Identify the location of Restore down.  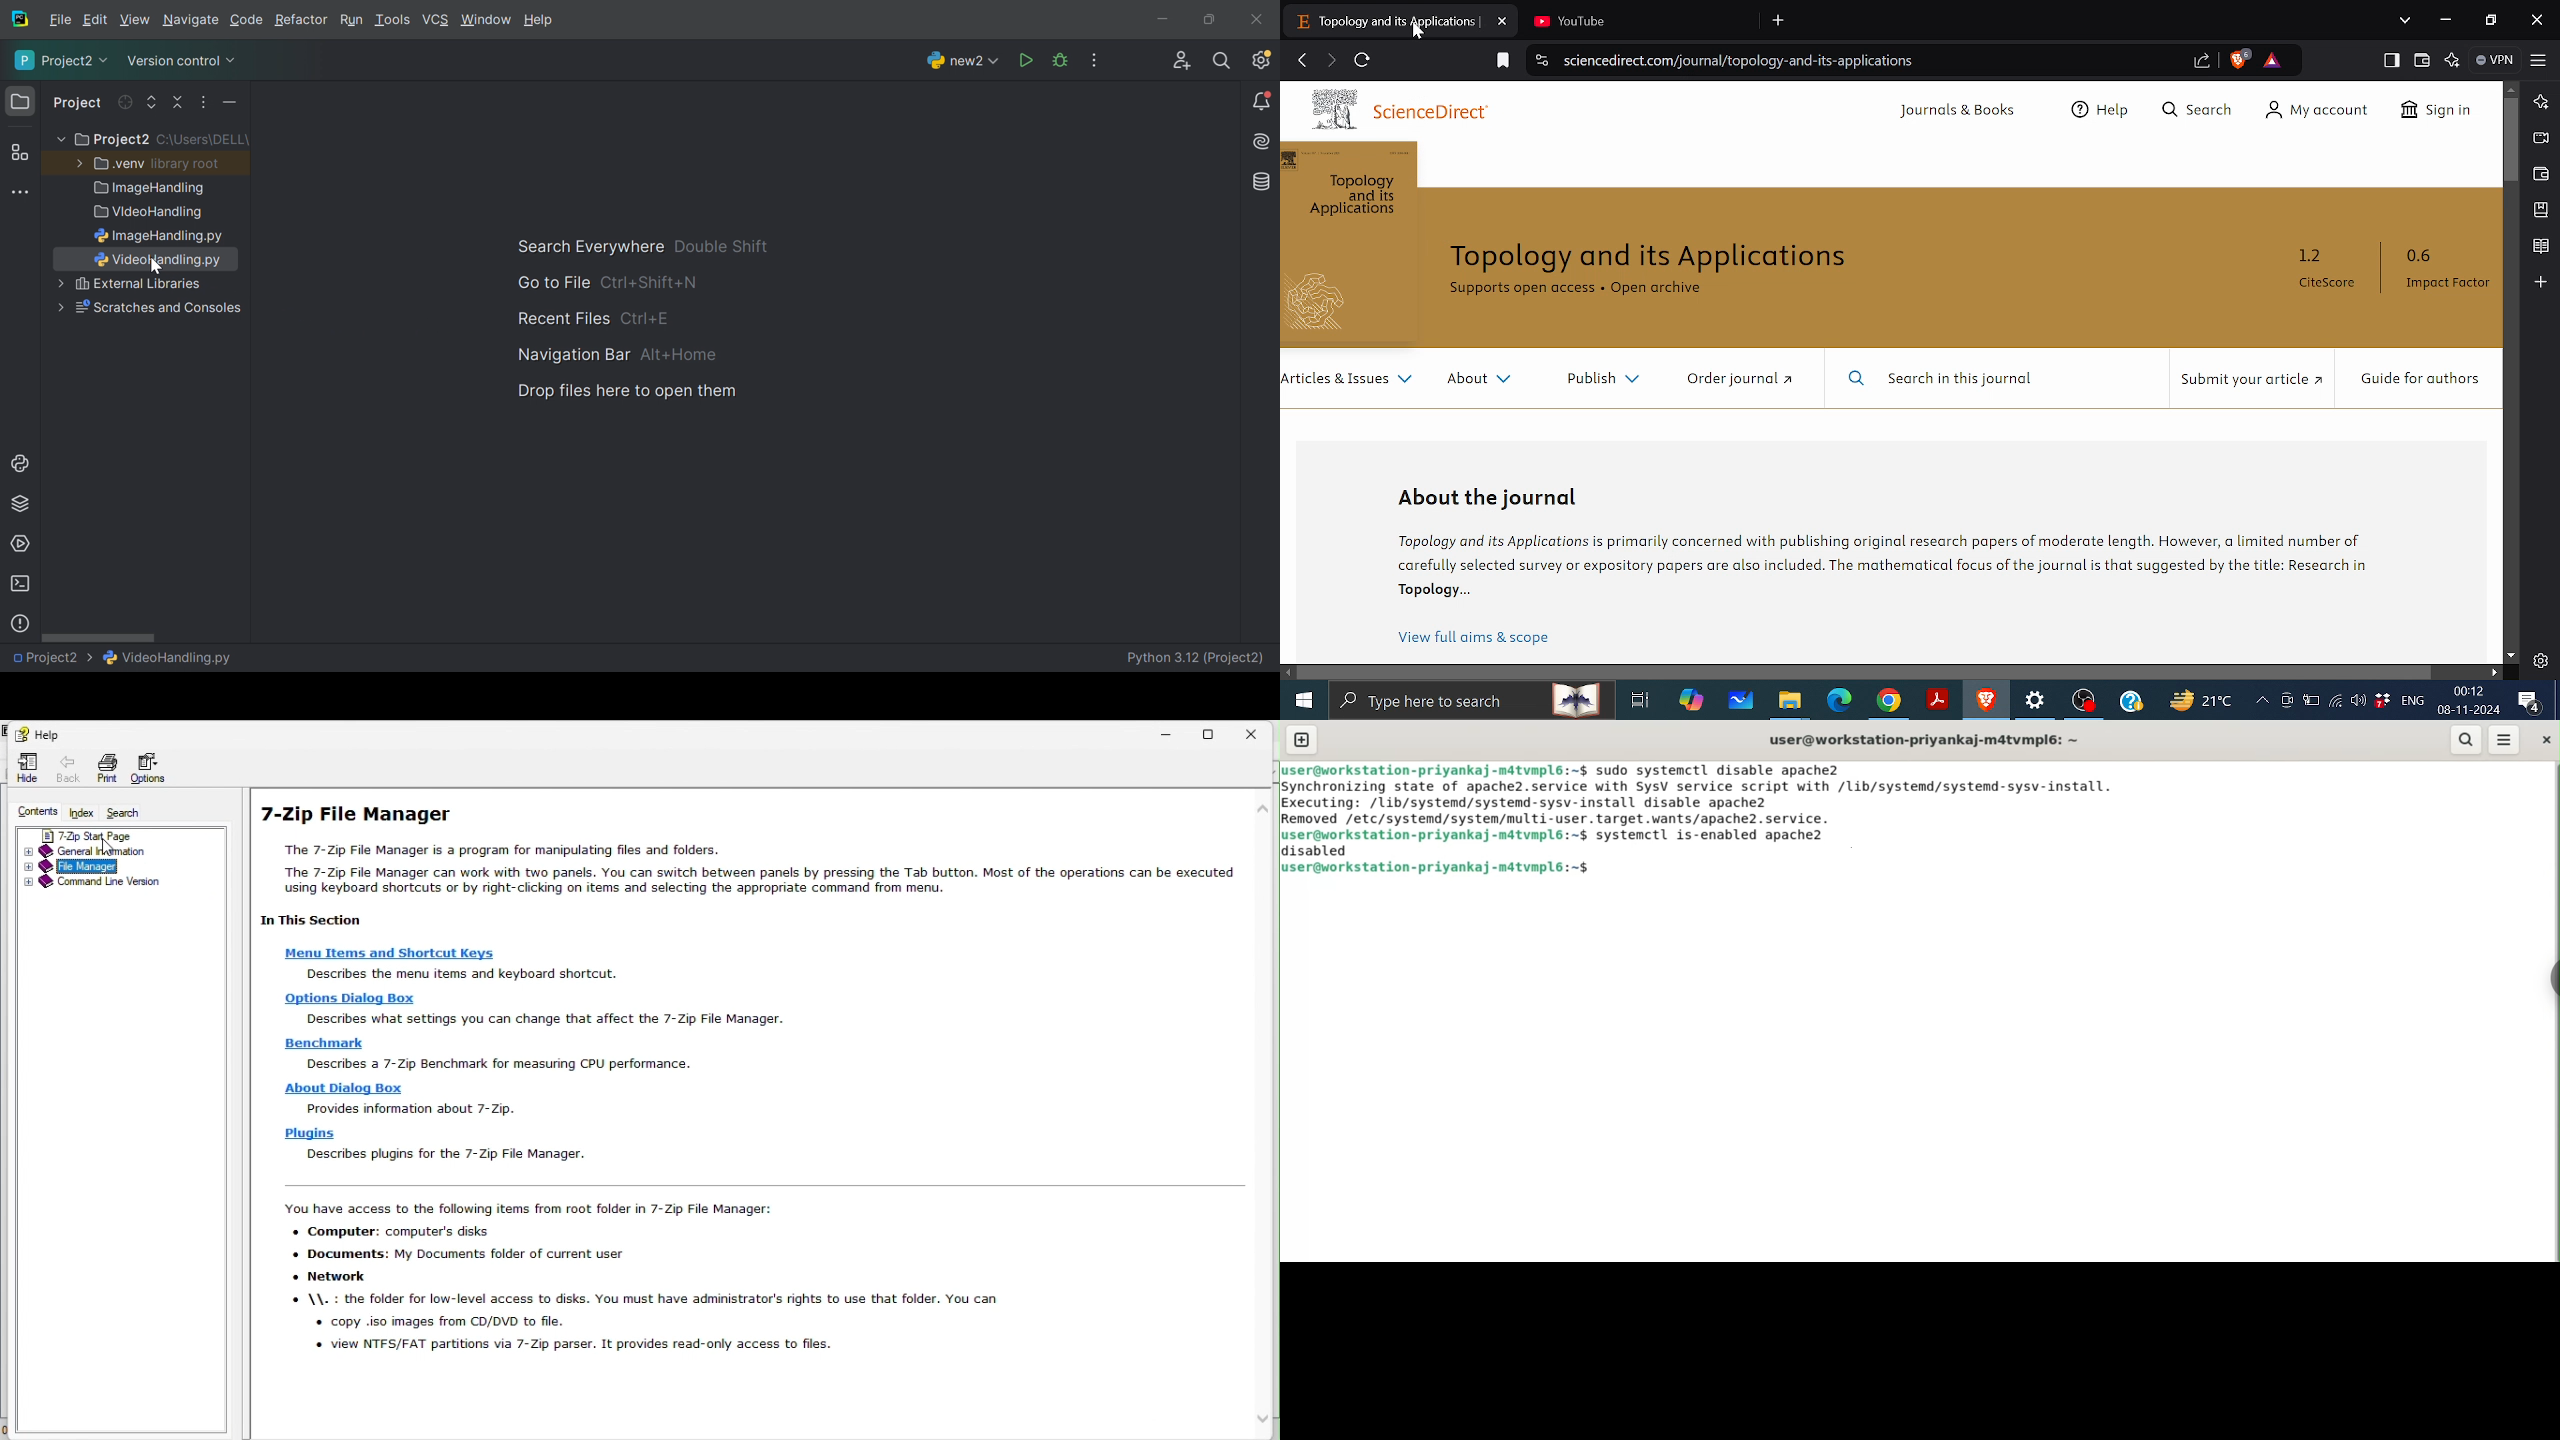
(1208, 21).